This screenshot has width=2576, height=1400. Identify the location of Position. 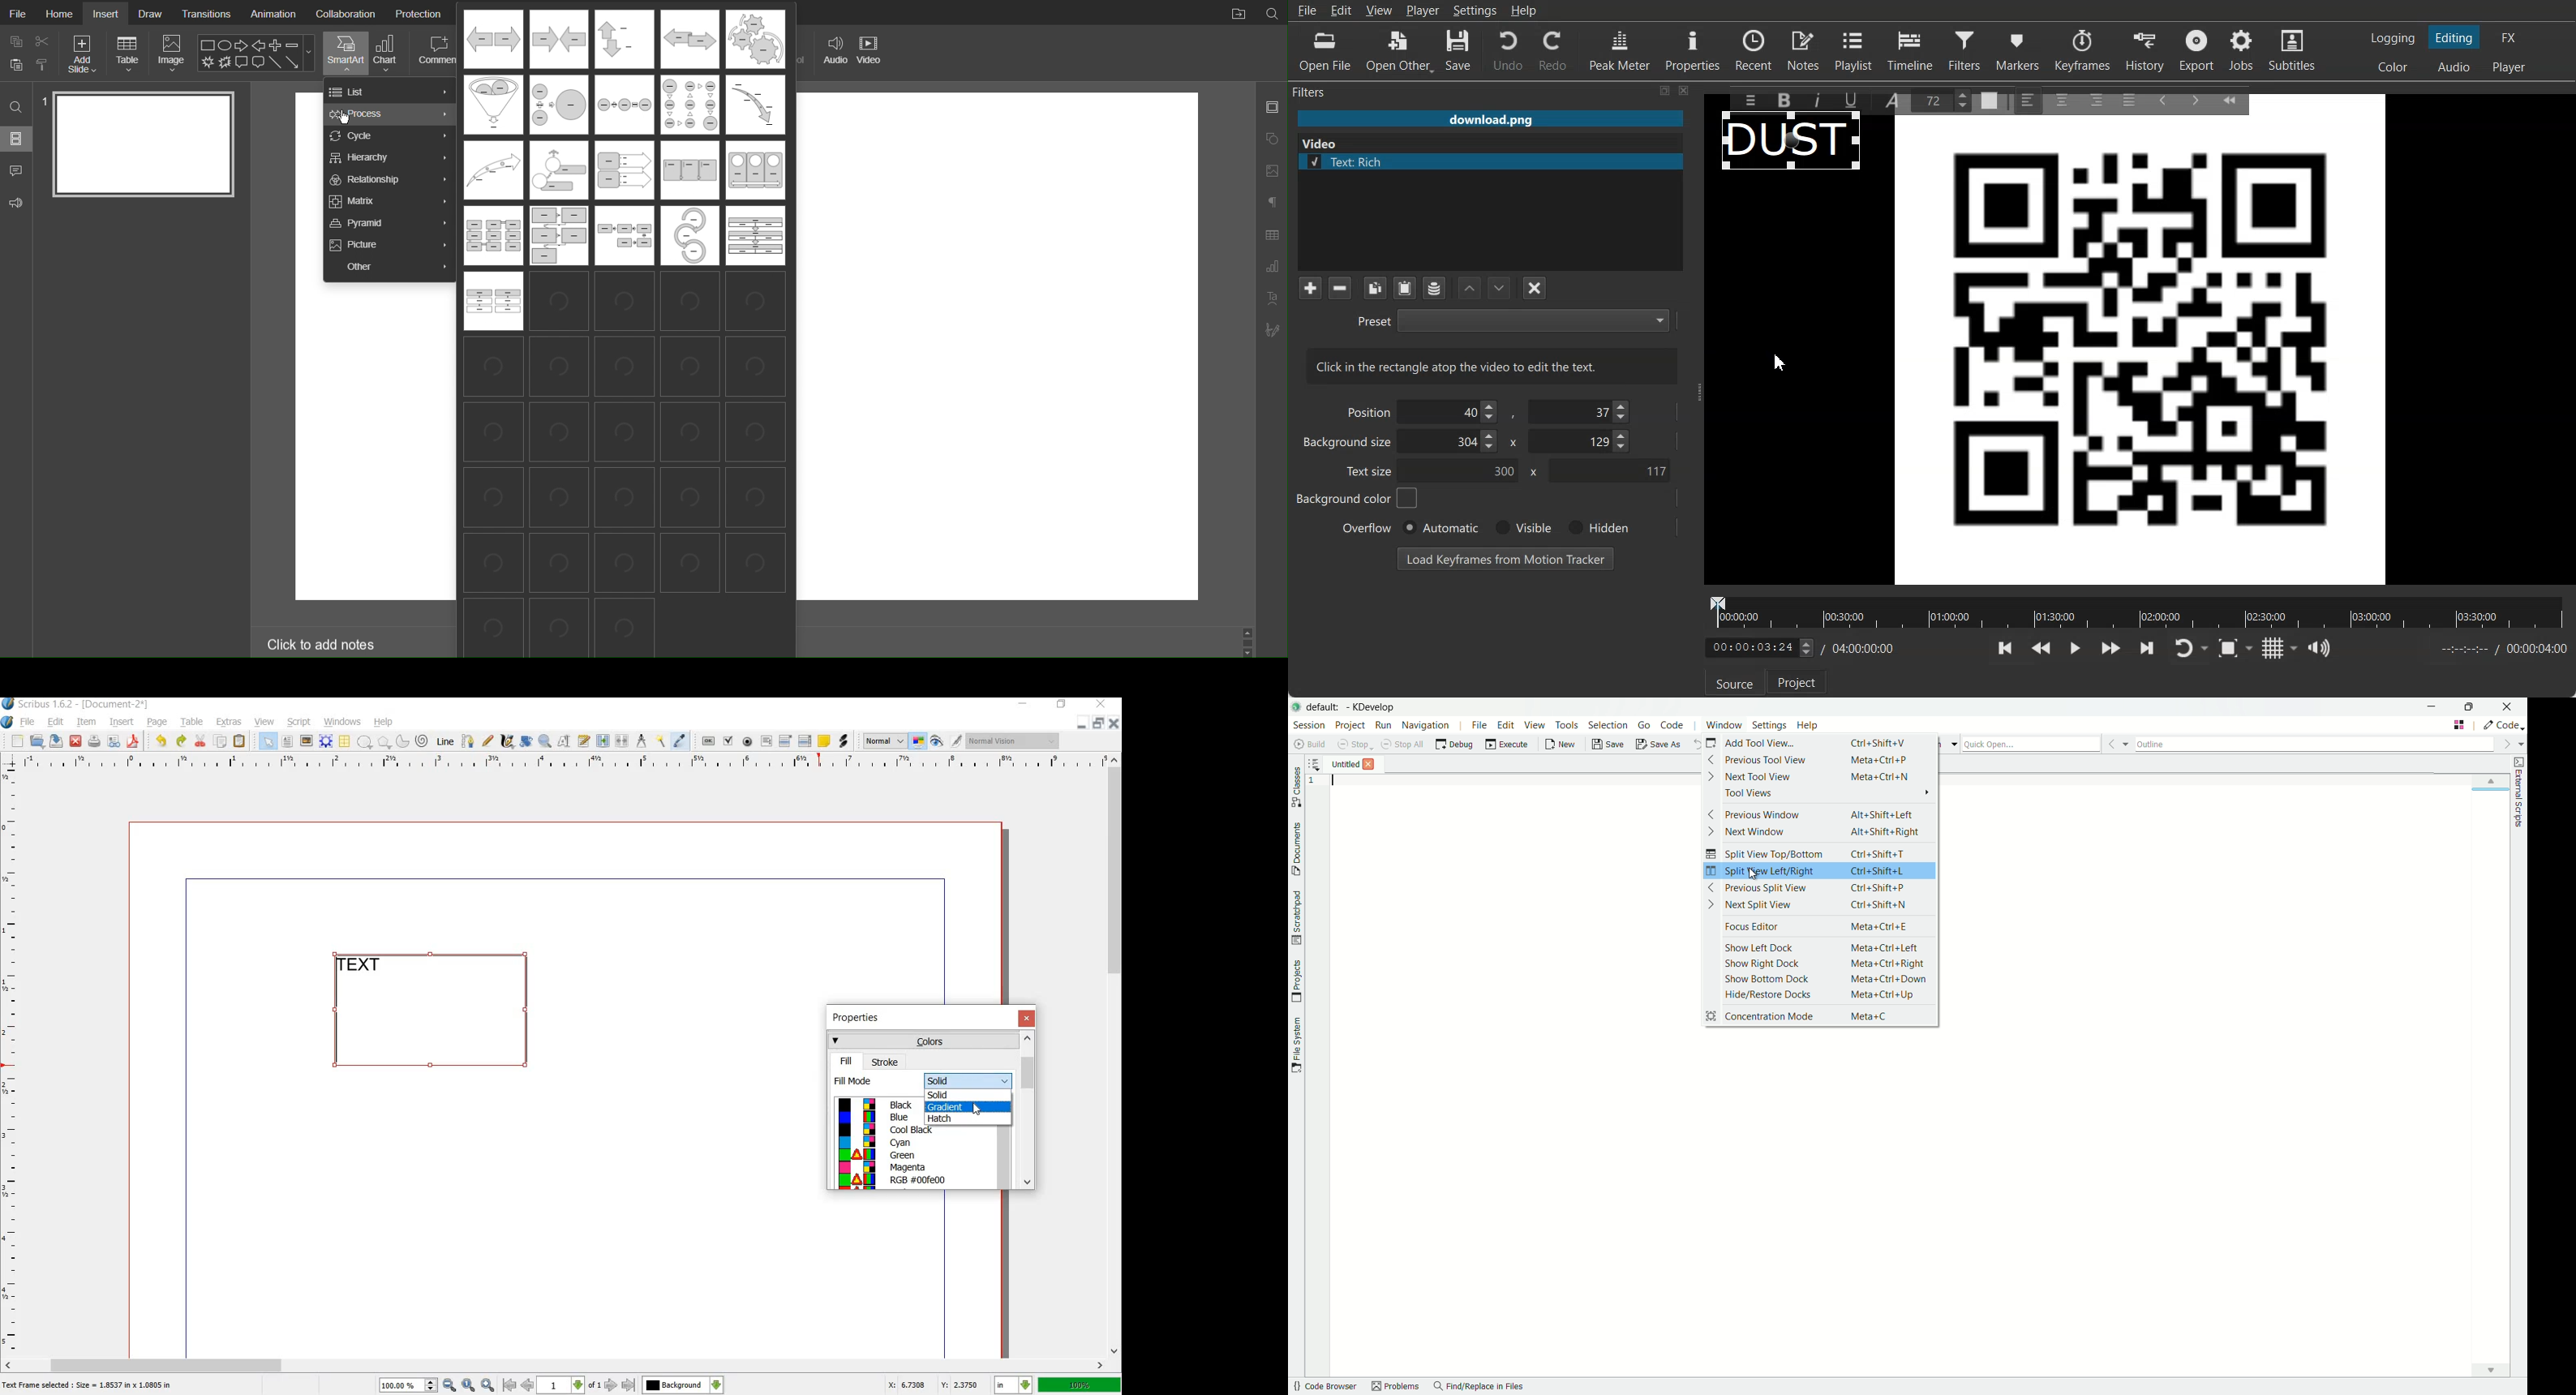
(1366, 411).